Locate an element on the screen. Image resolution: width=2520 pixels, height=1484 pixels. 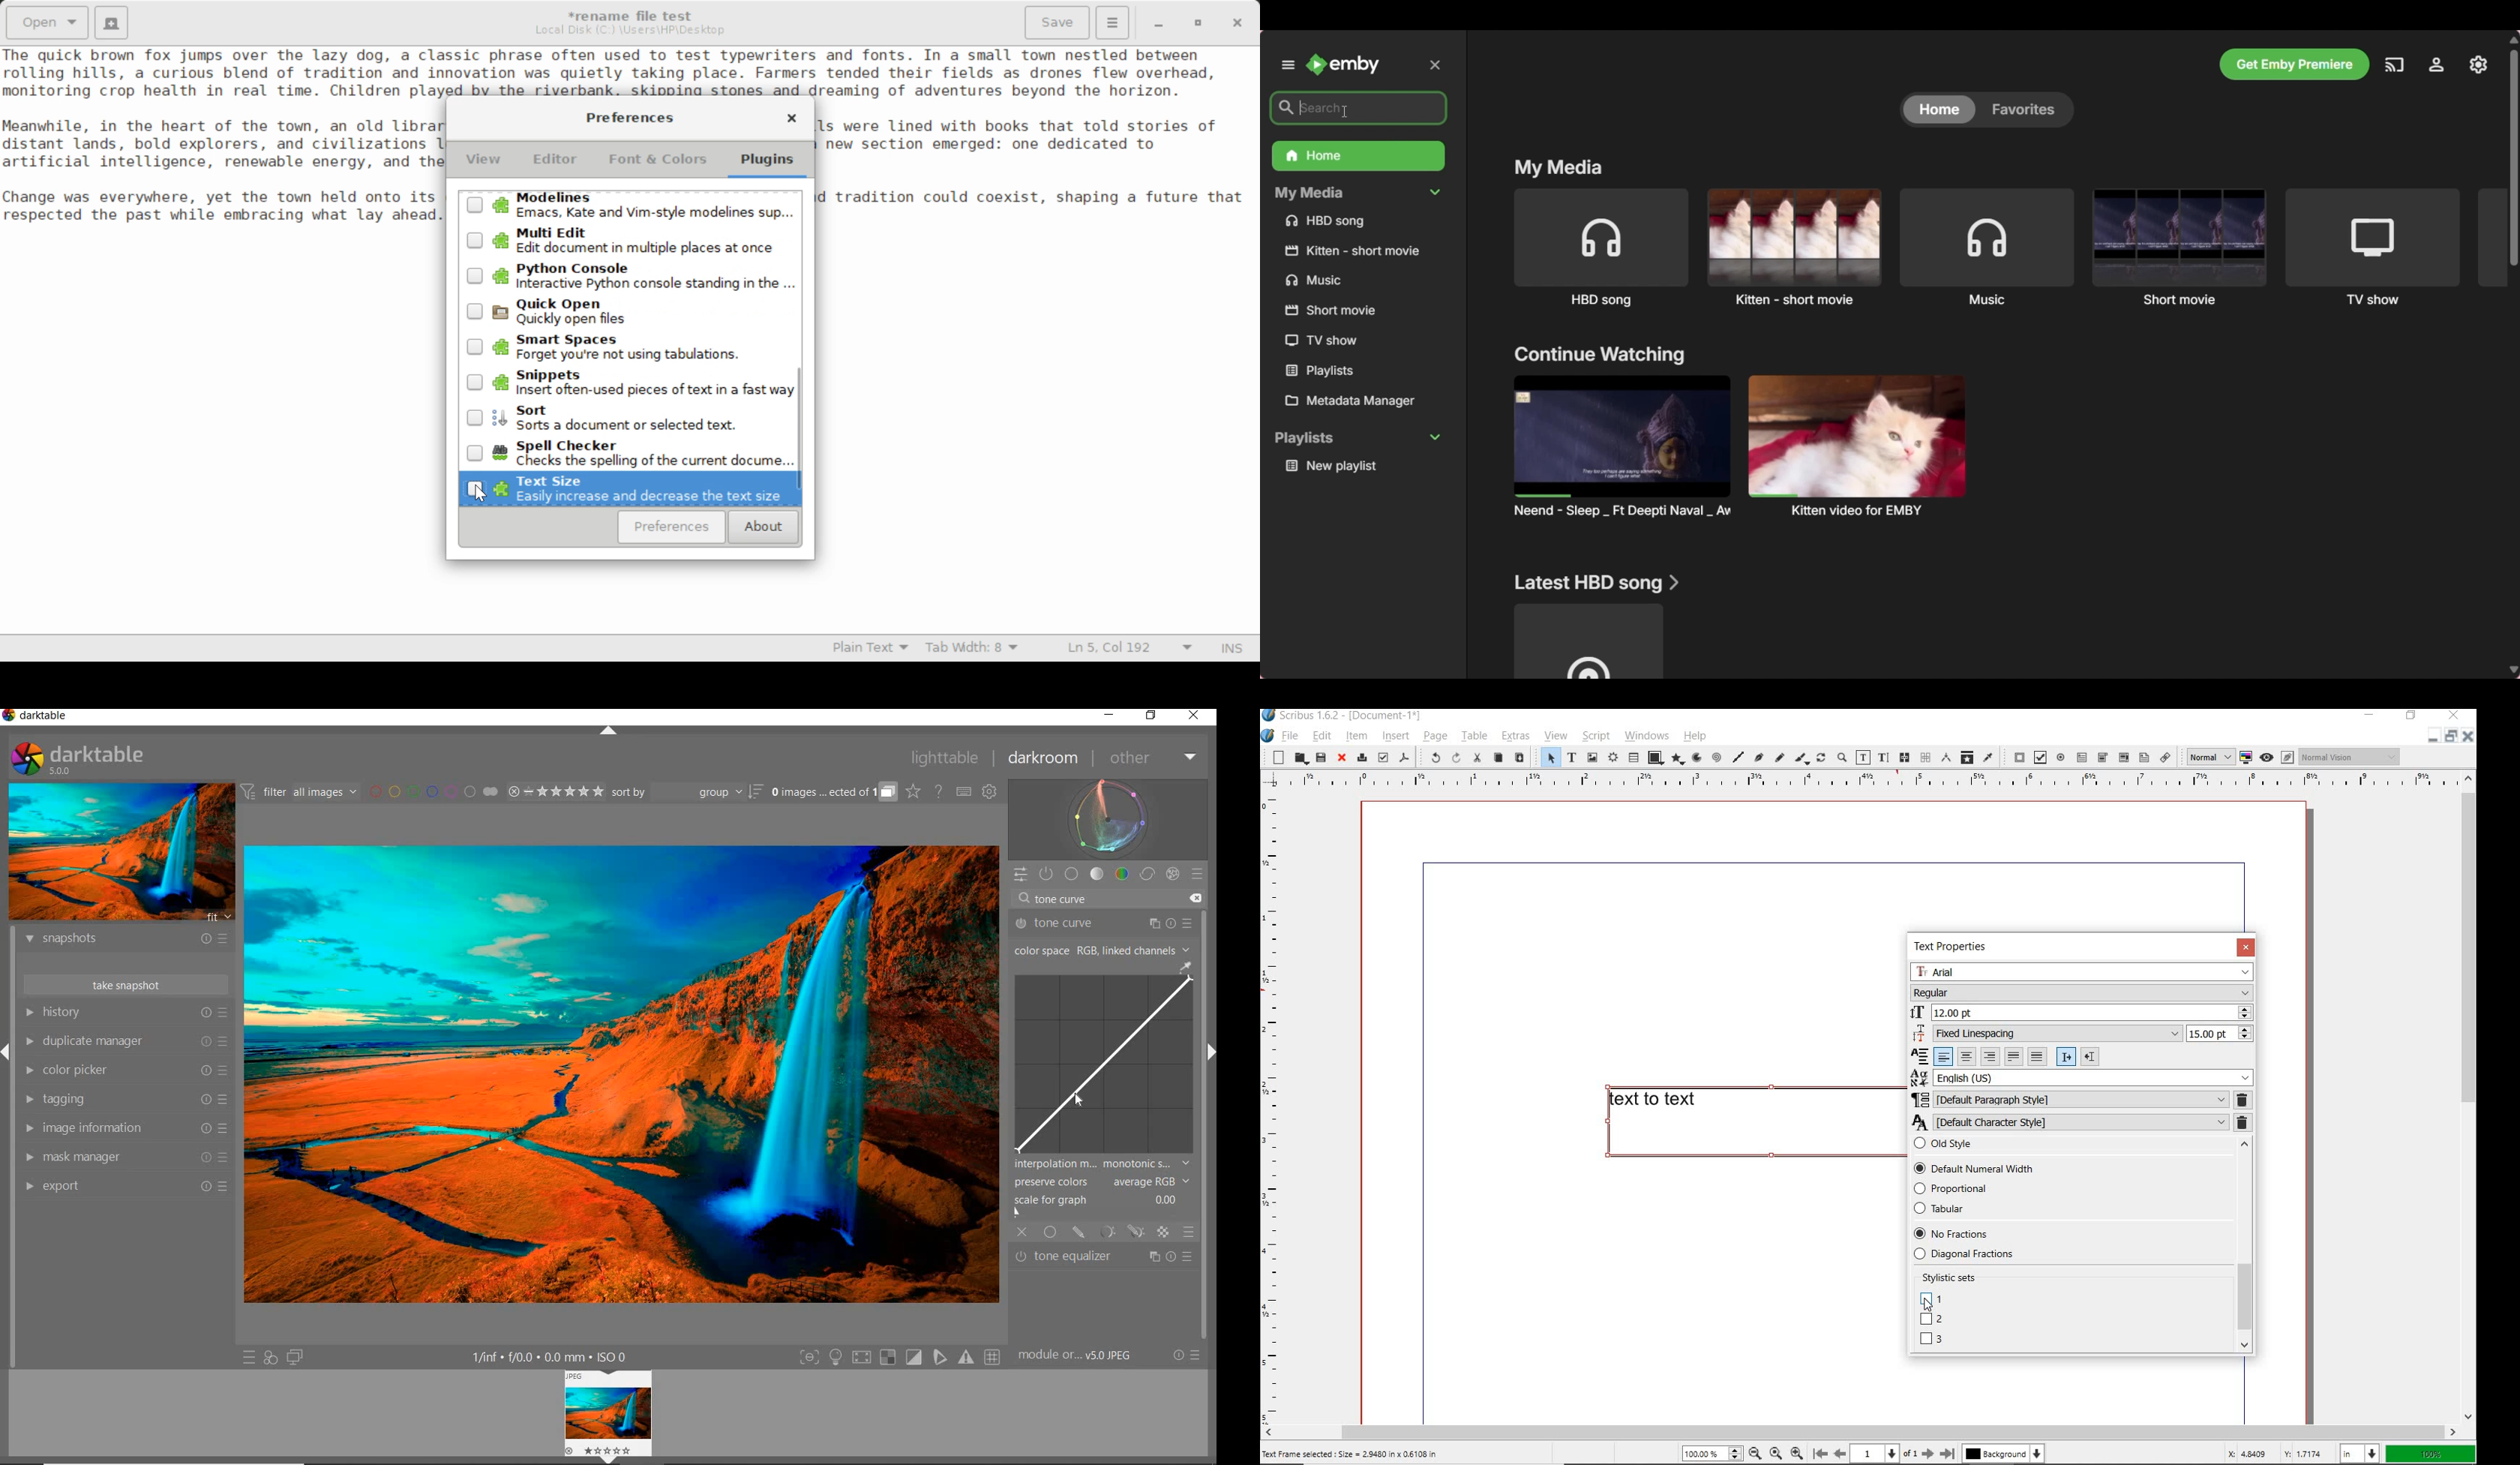
COLOR SPACE is located at coordinates (1103, 949).